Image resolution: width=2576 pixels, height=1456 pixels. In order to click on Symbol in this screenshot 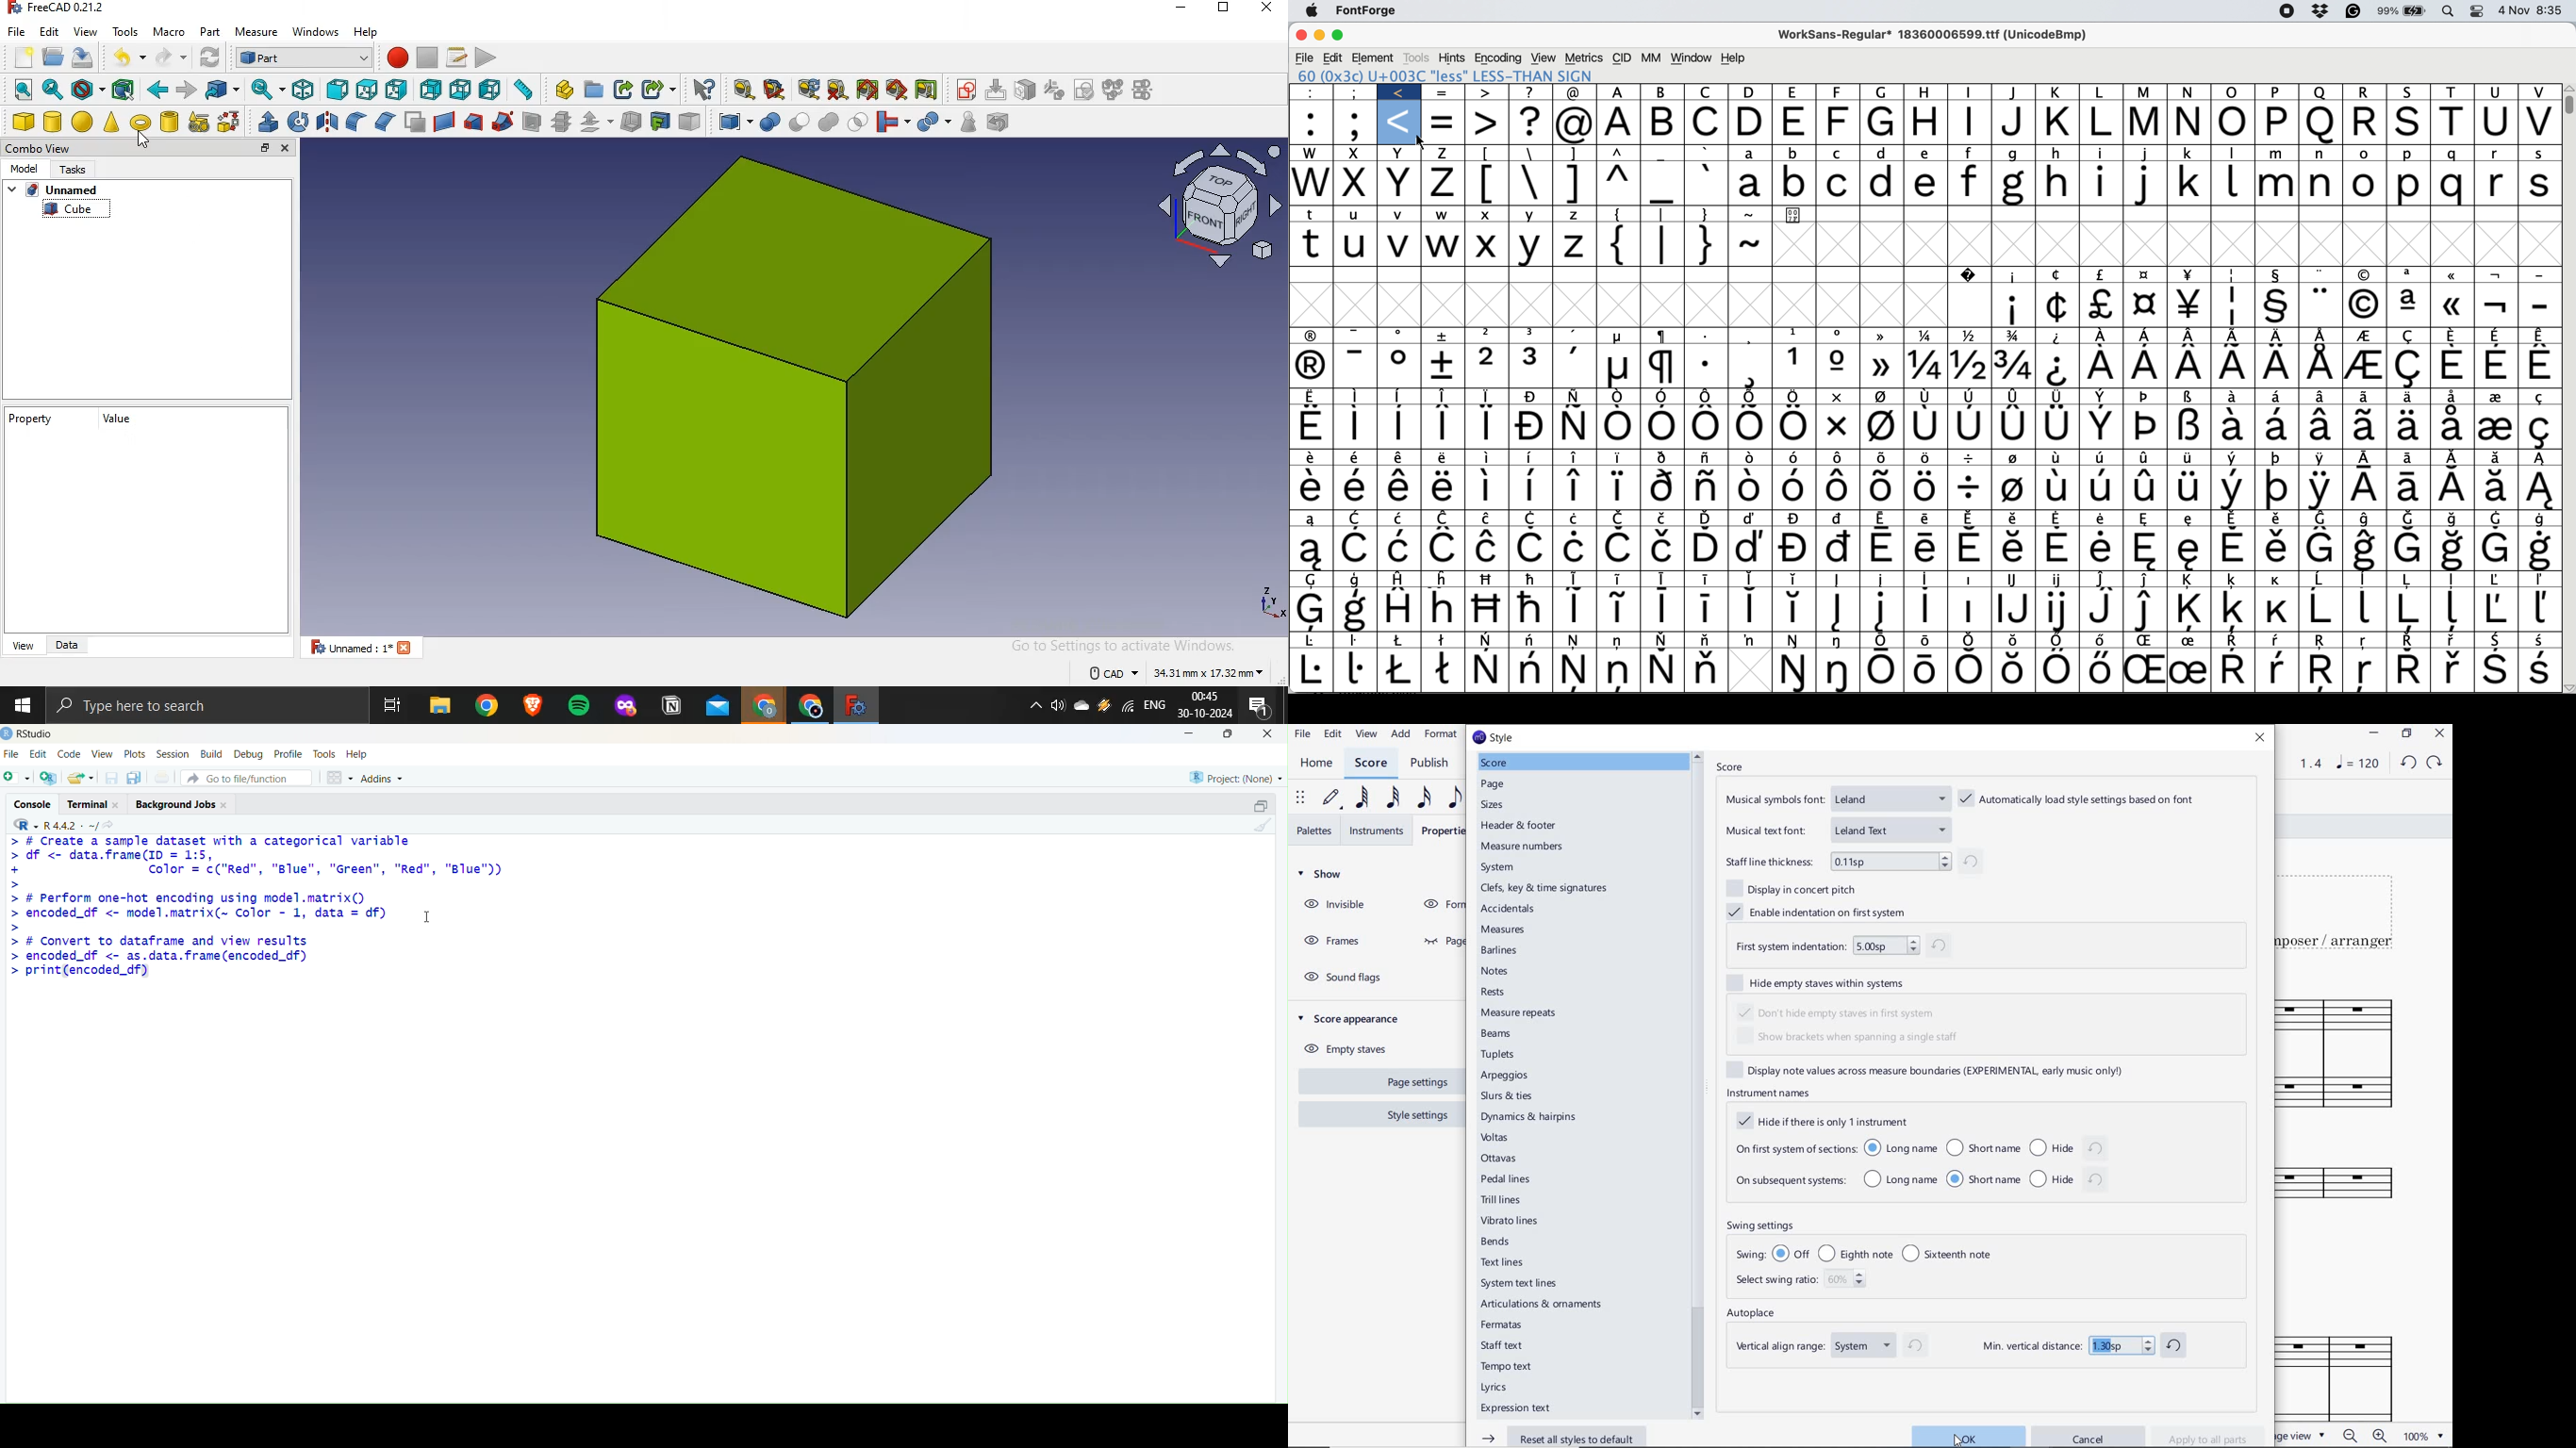, I will do `click(1620, 425)`.